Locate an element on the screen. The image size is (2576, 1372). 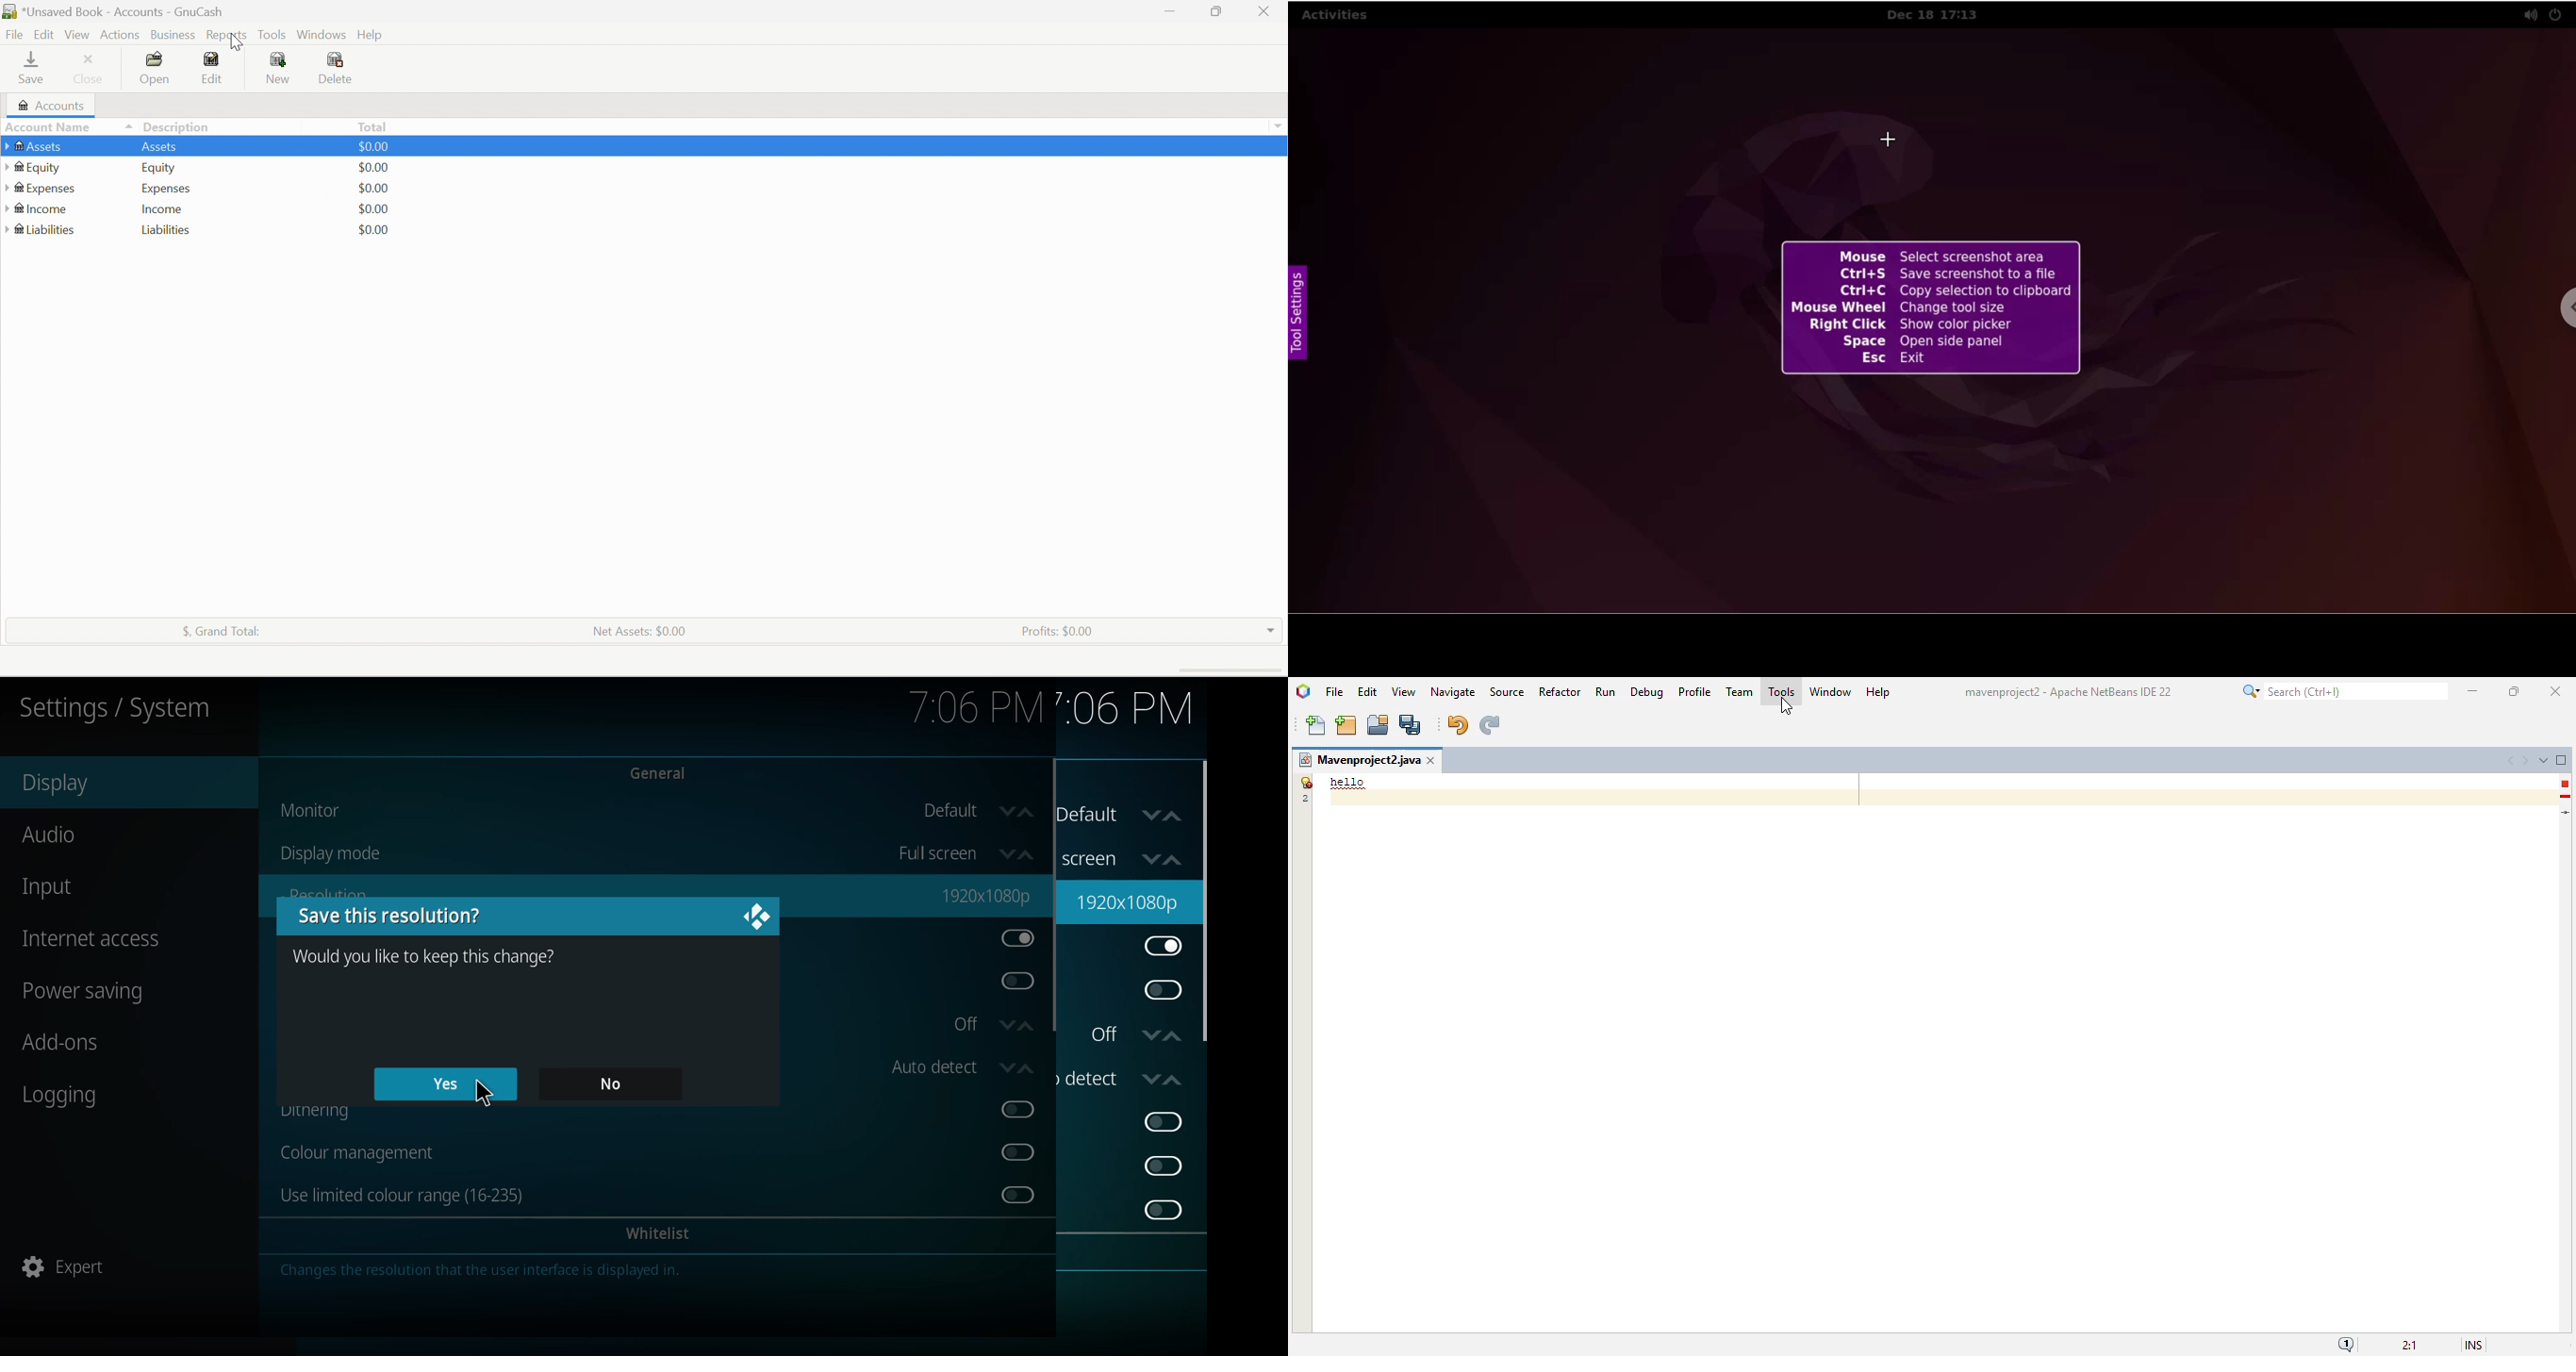
use limited color range is located at coordinates (414, 1194).